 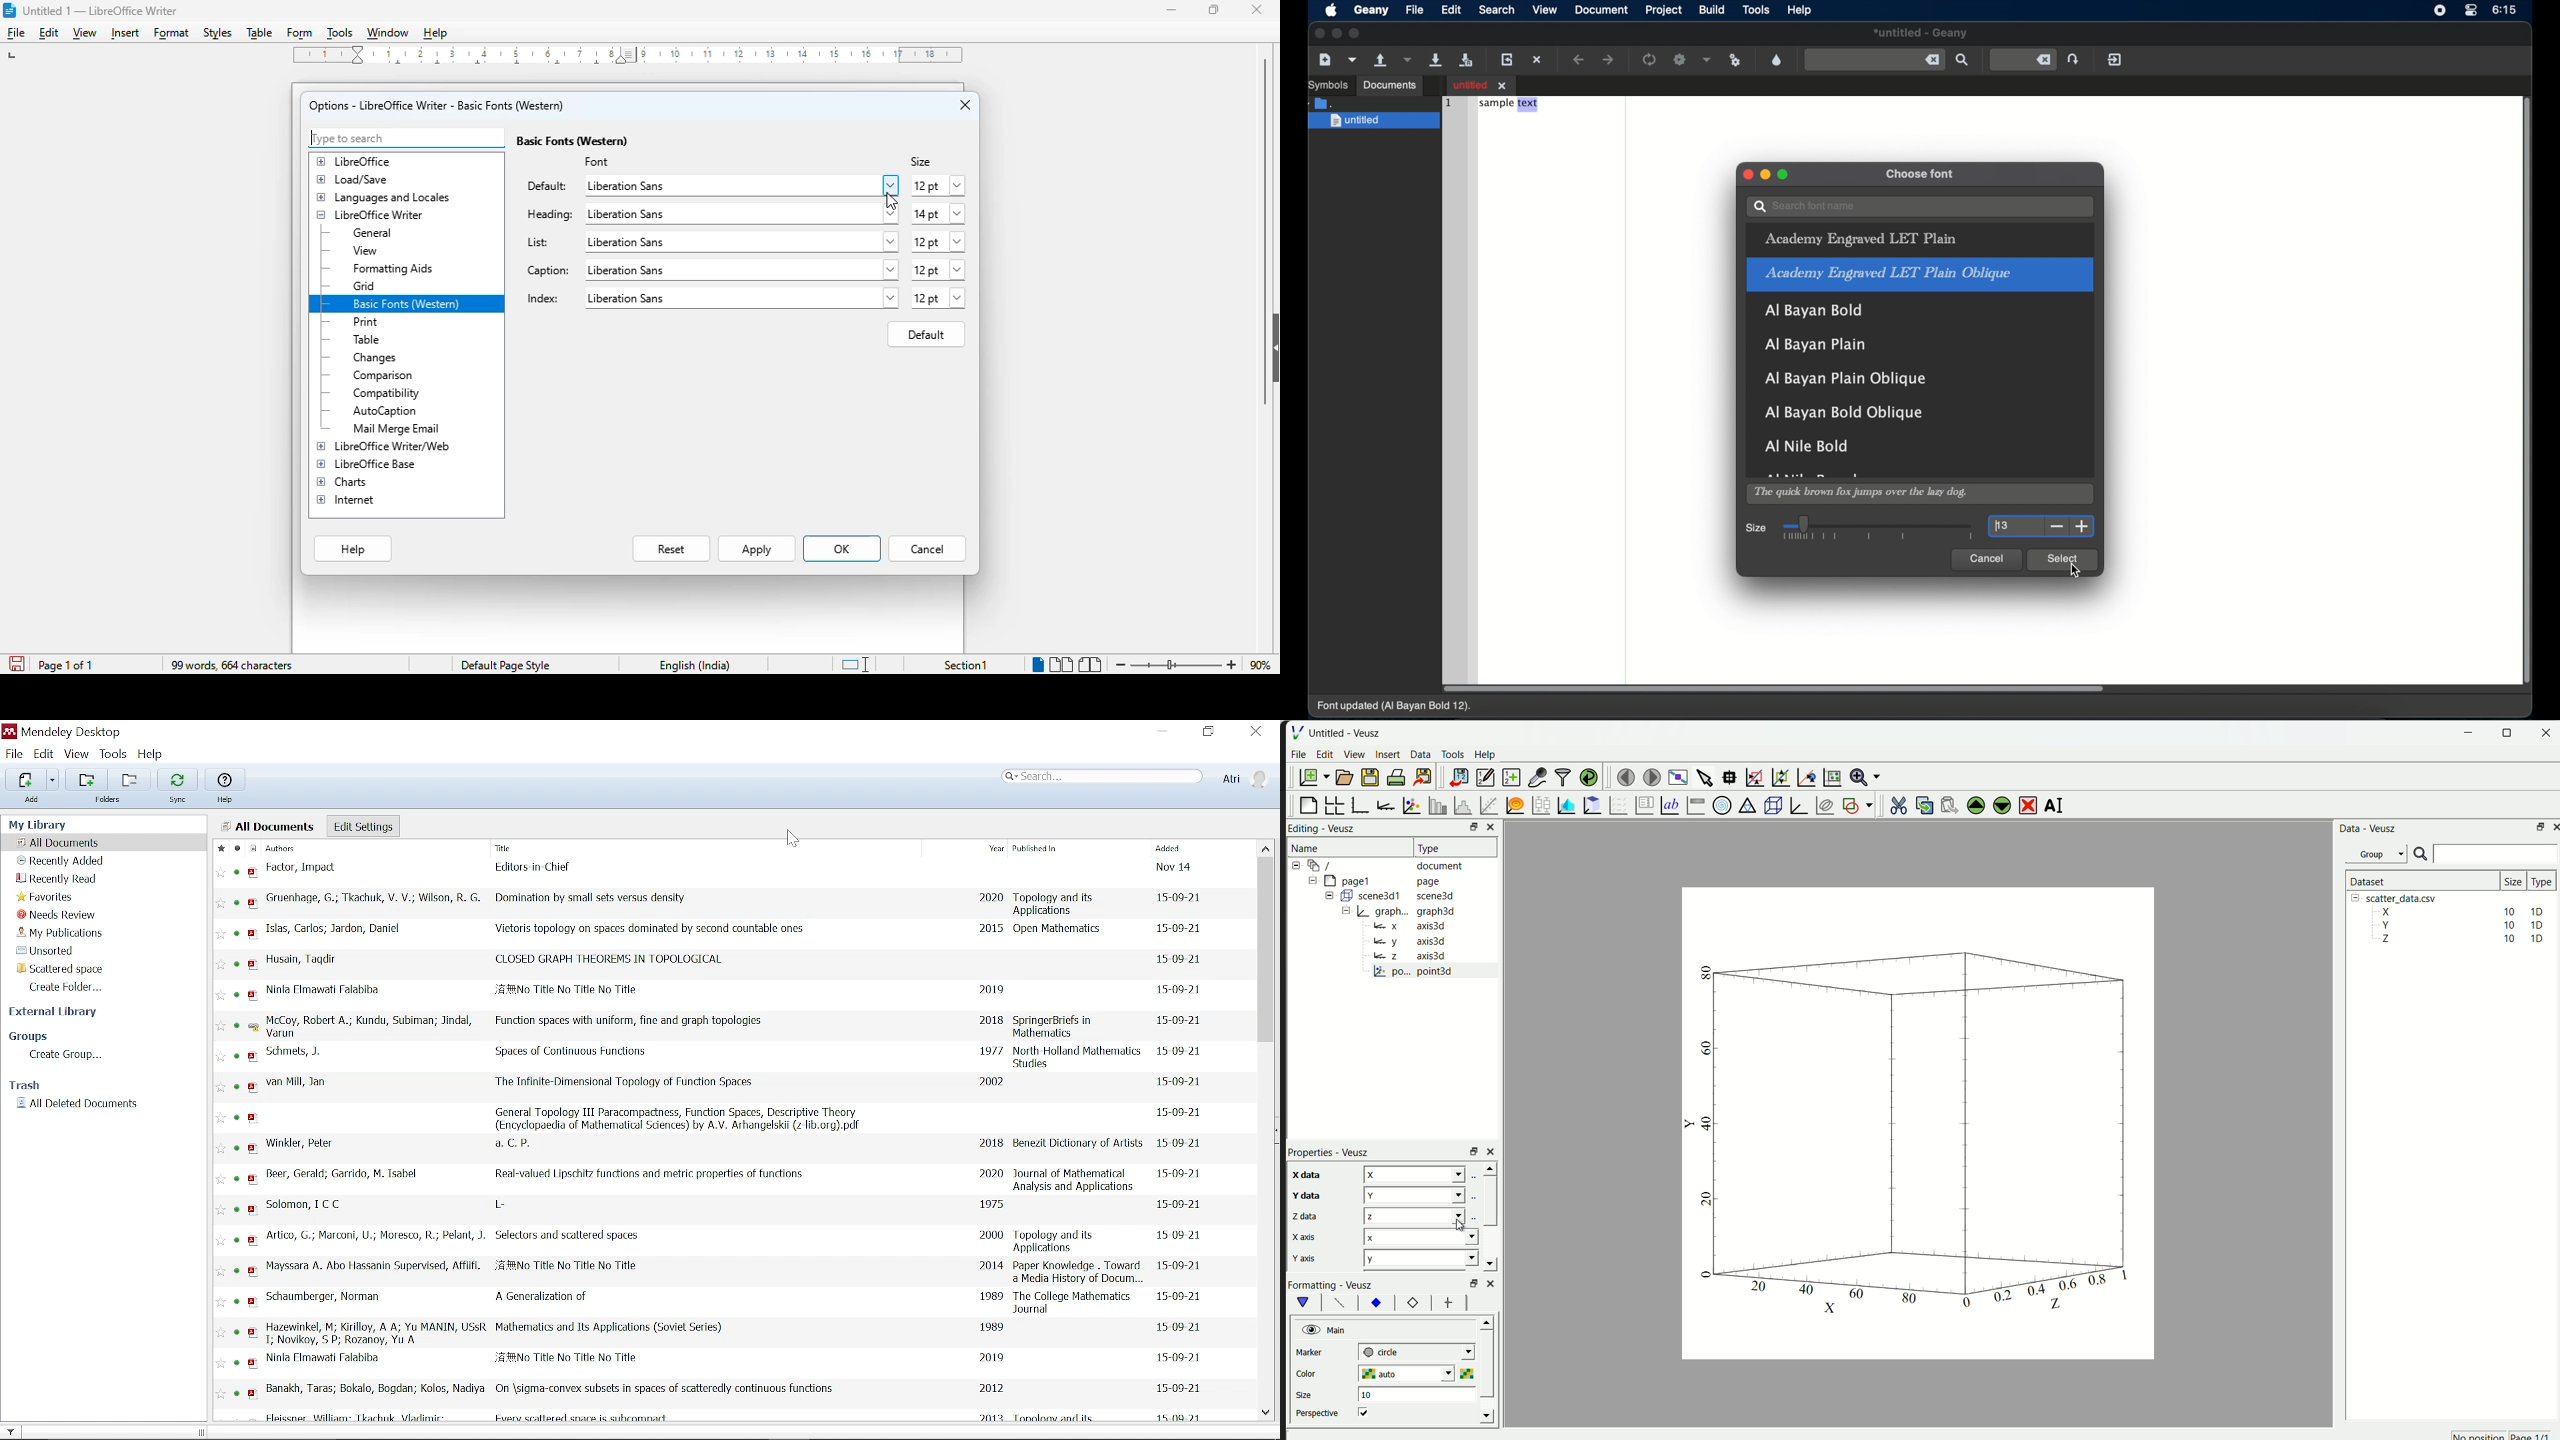 What do you see at coordinates (2505, 1434) in the screenshot?
I see `no position page 1/1` at bounding box center [2505, 1434].